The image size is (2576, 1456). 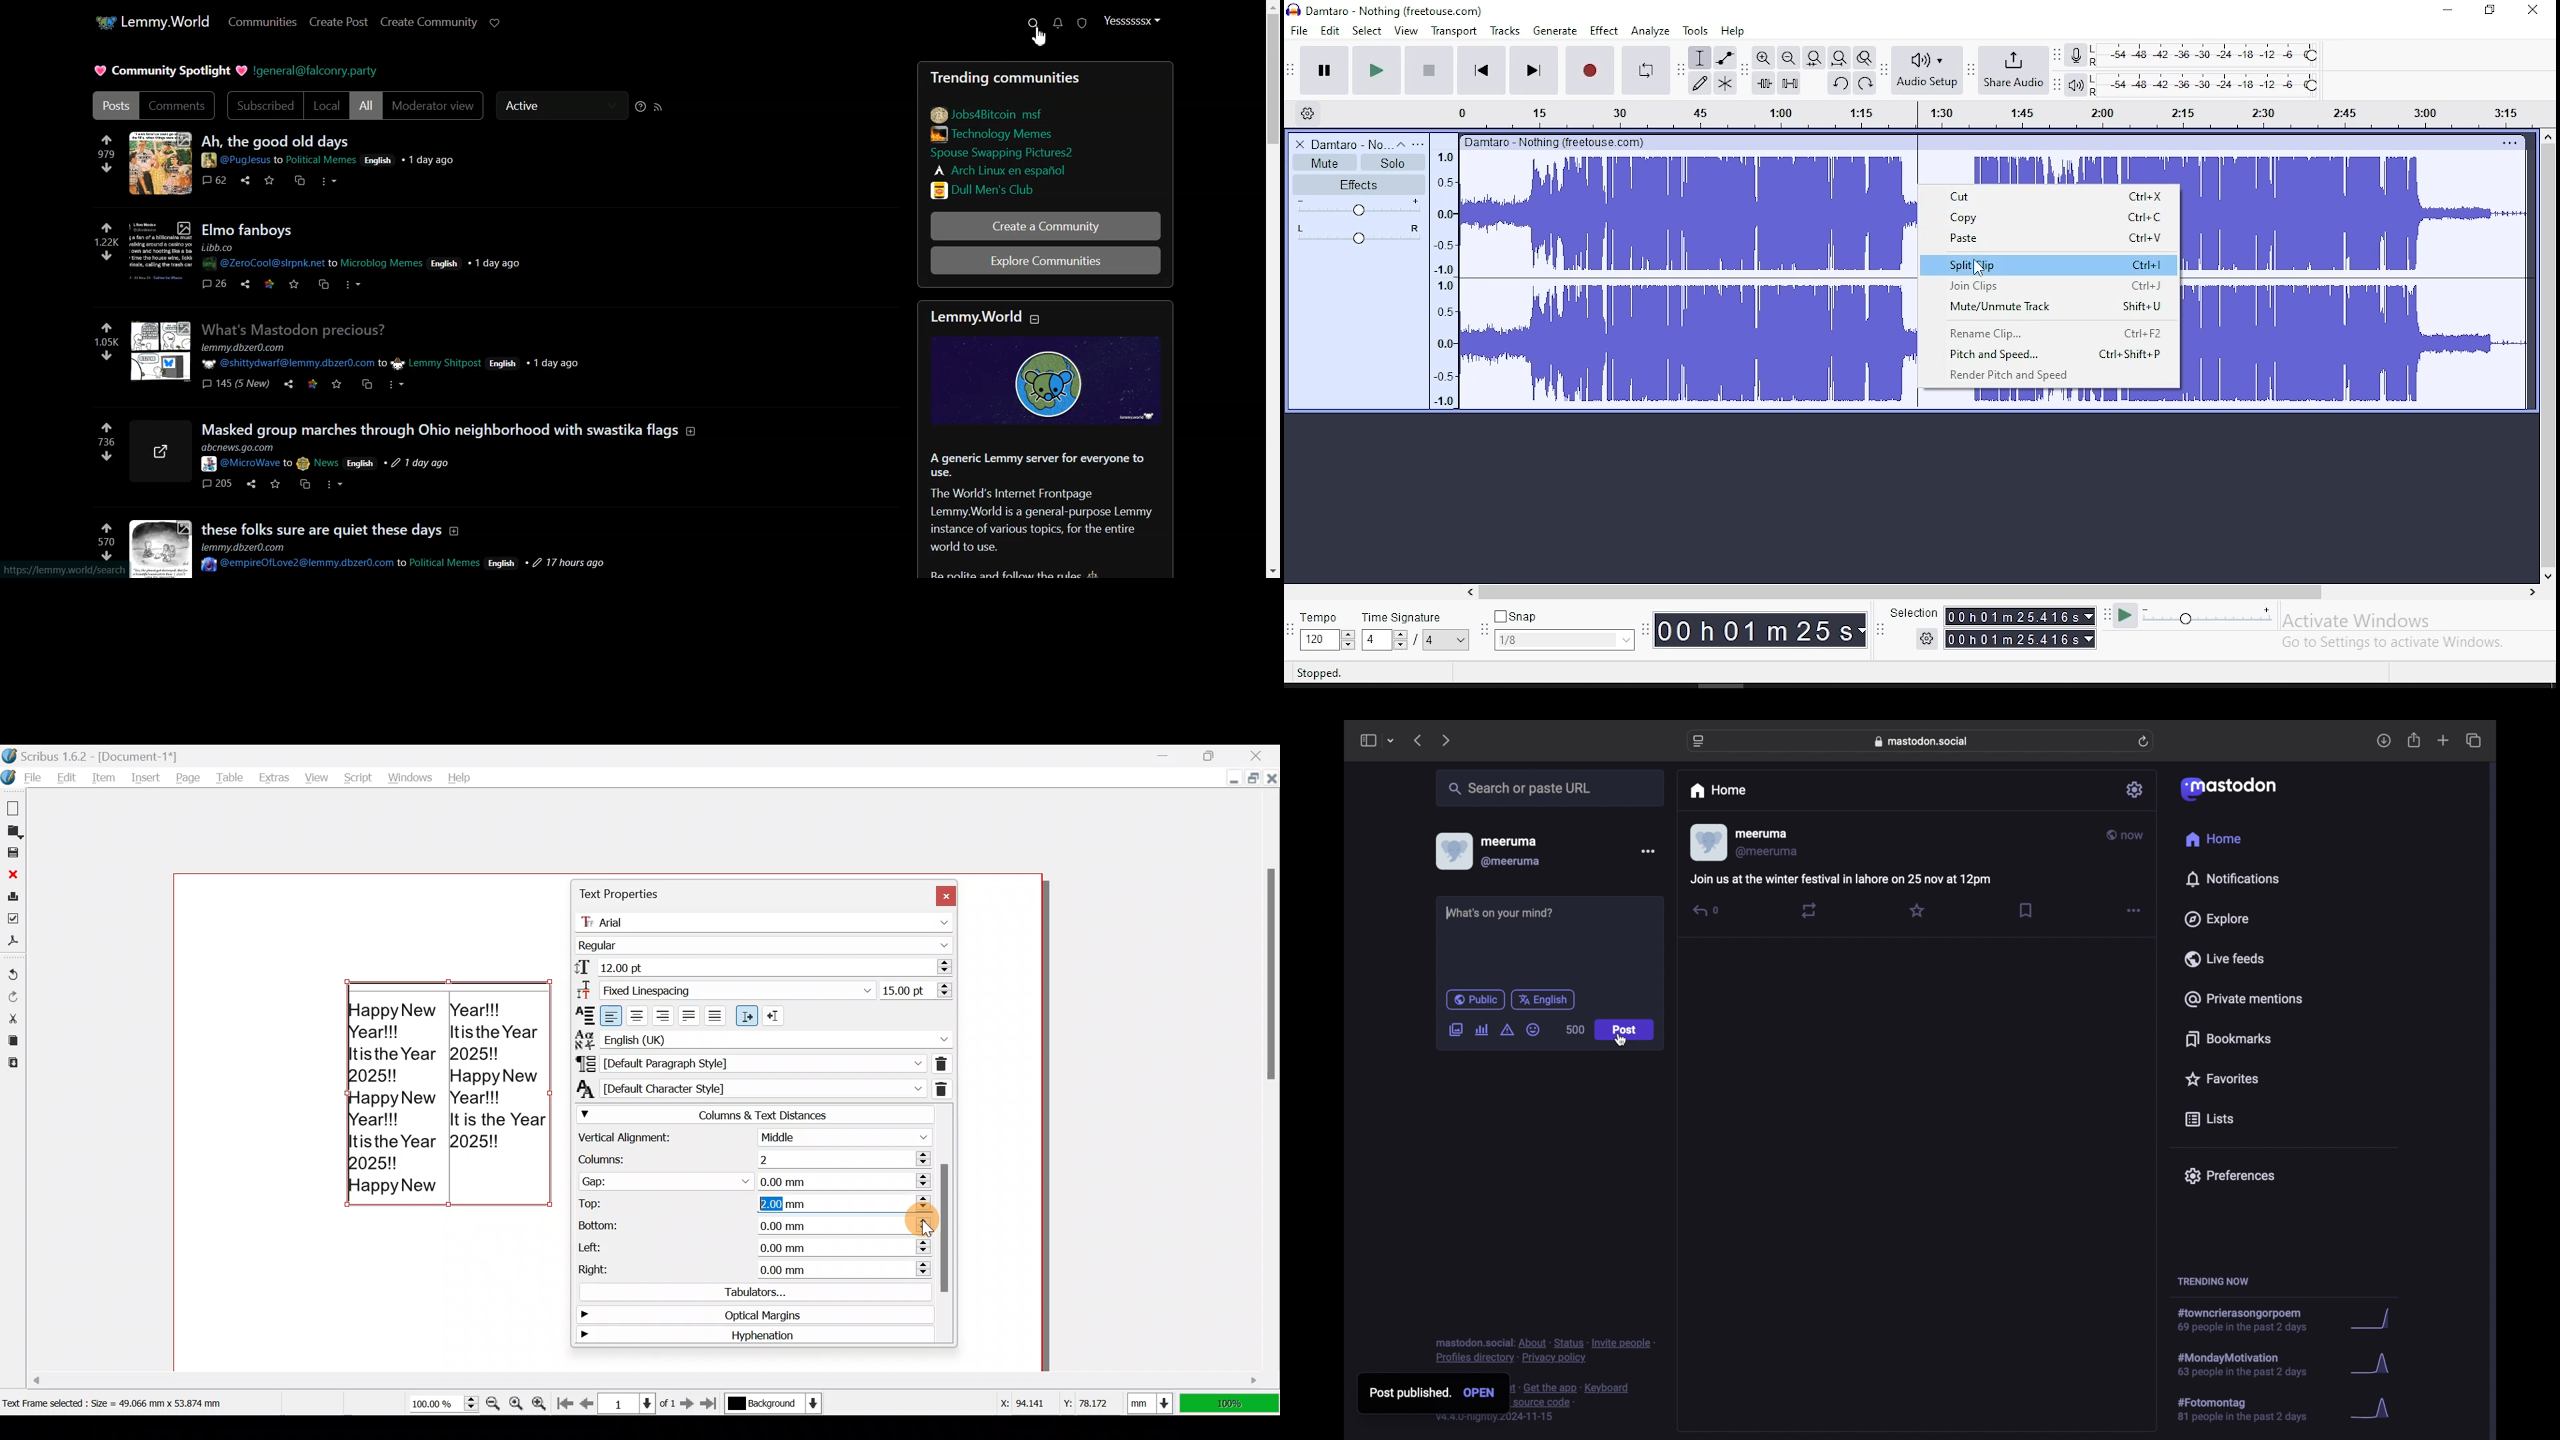 I want to click on Script, so click(x=356, y=774).